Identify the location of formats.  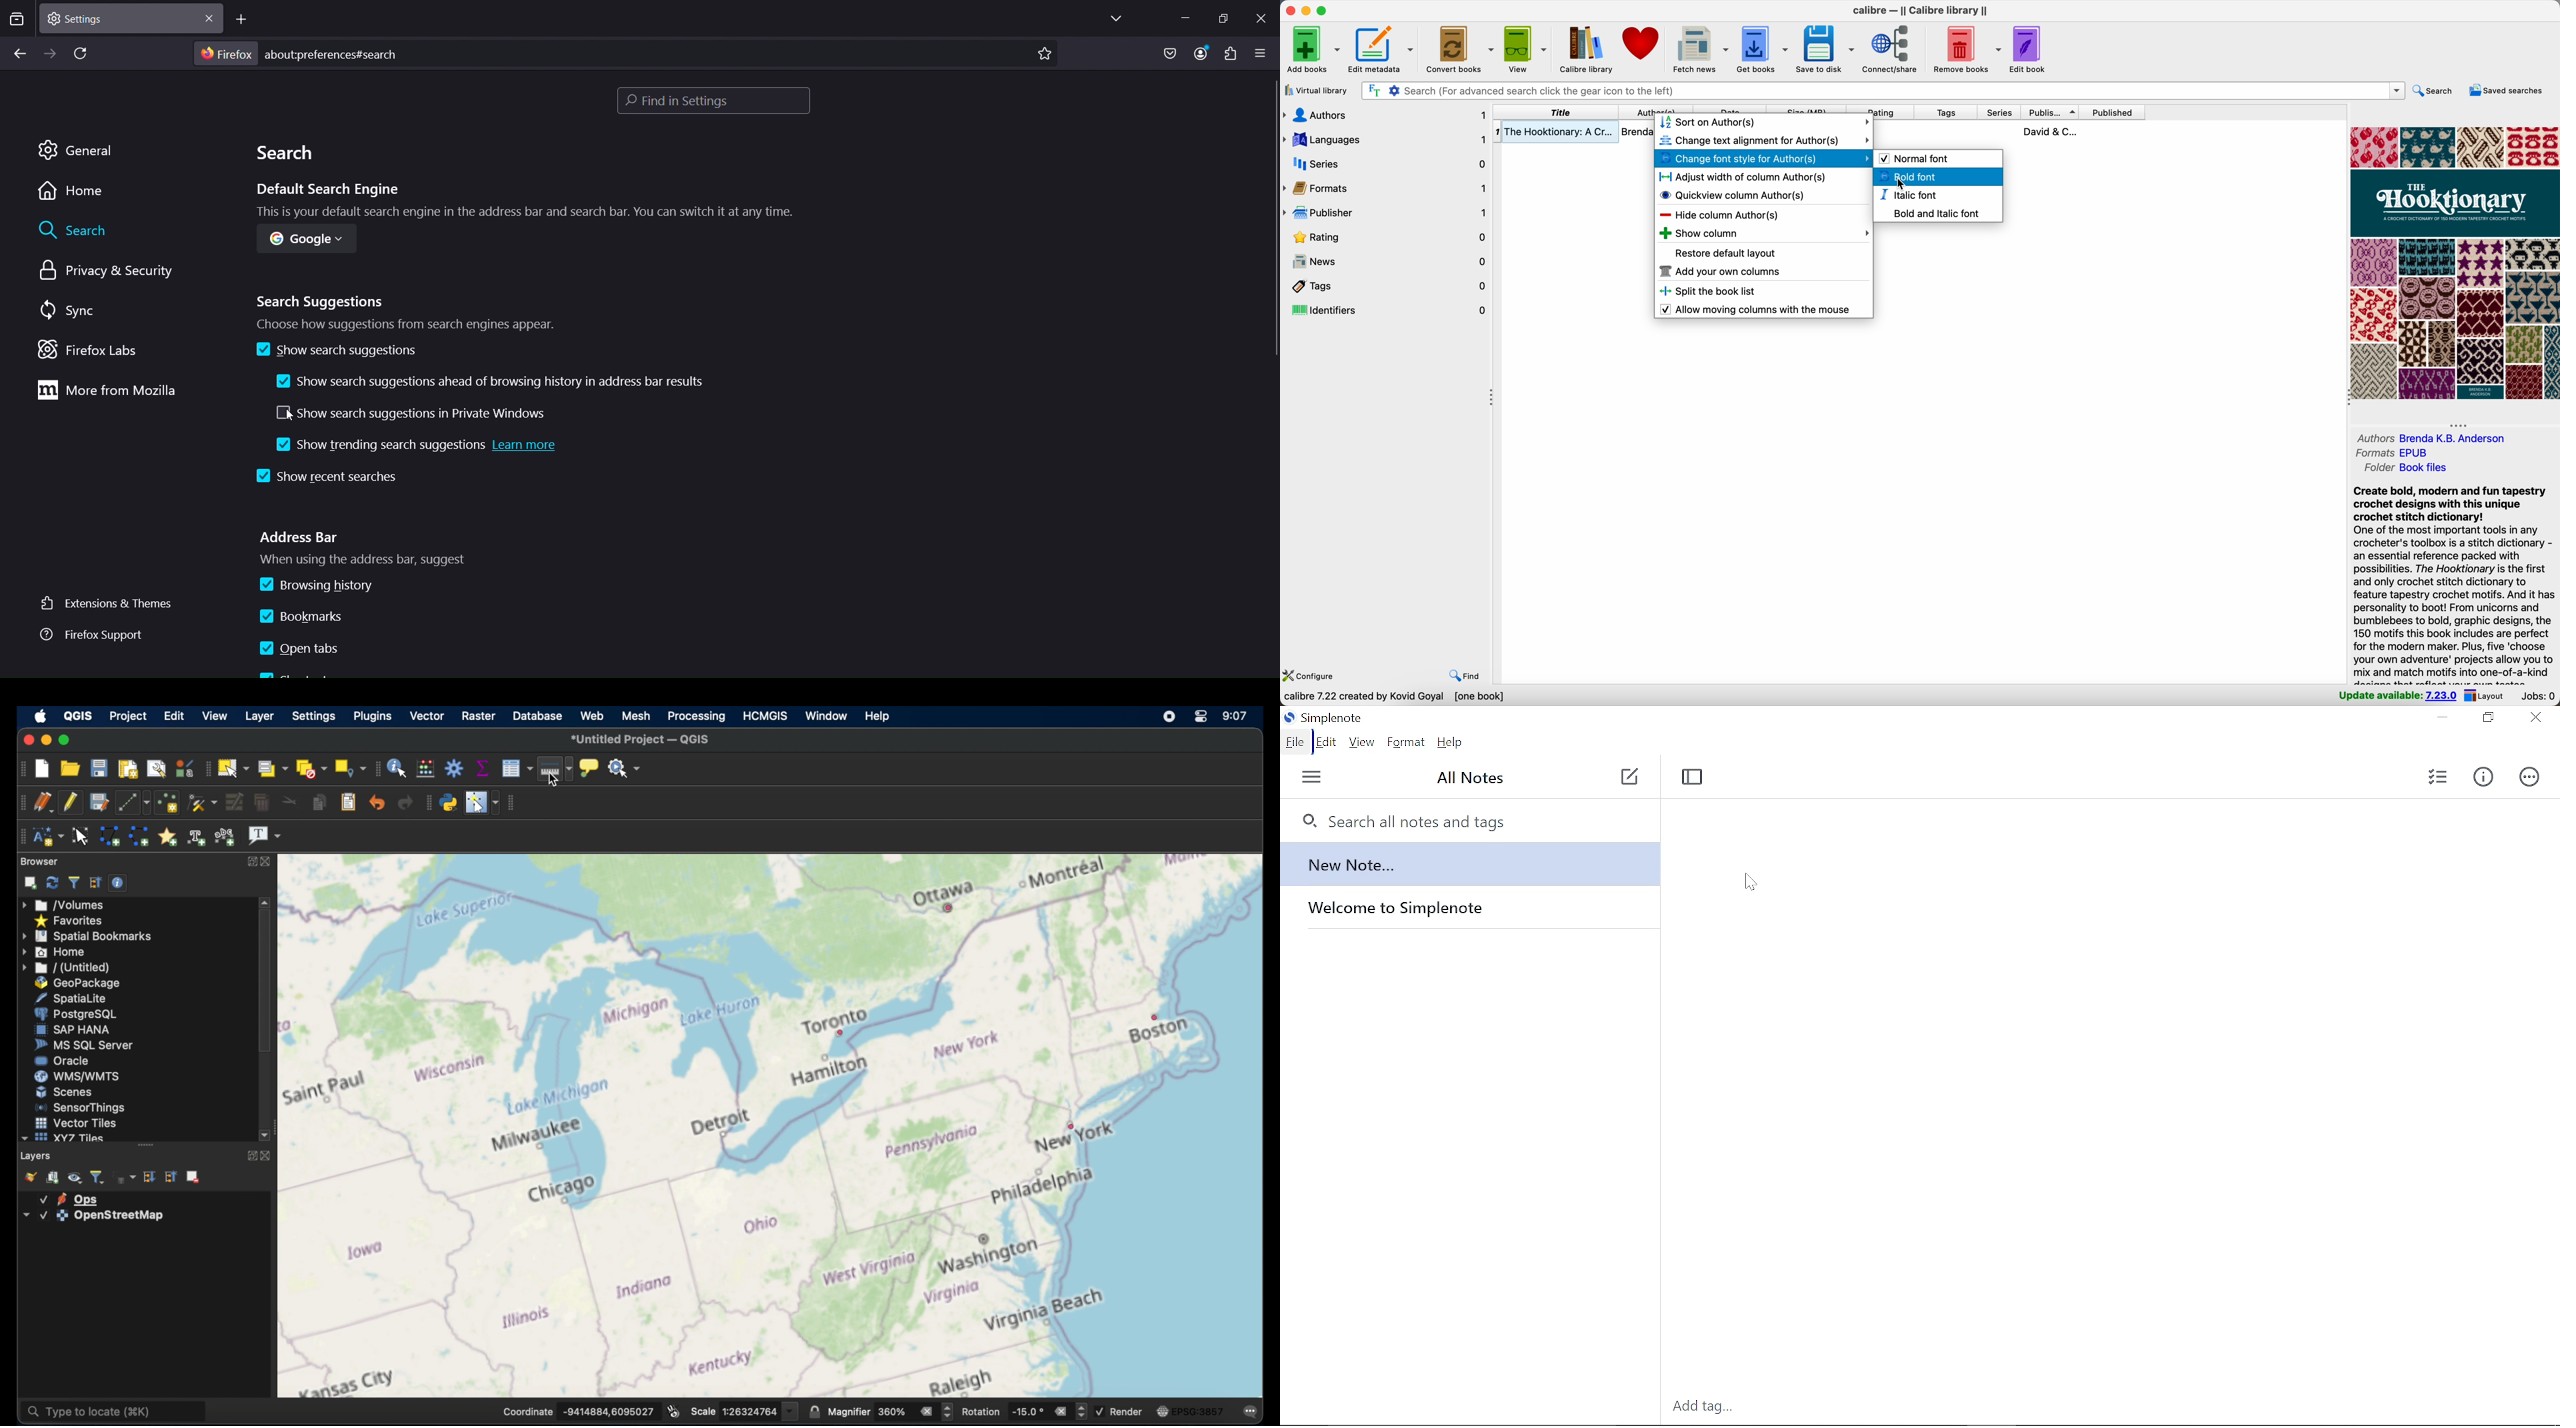
(2395, 453).